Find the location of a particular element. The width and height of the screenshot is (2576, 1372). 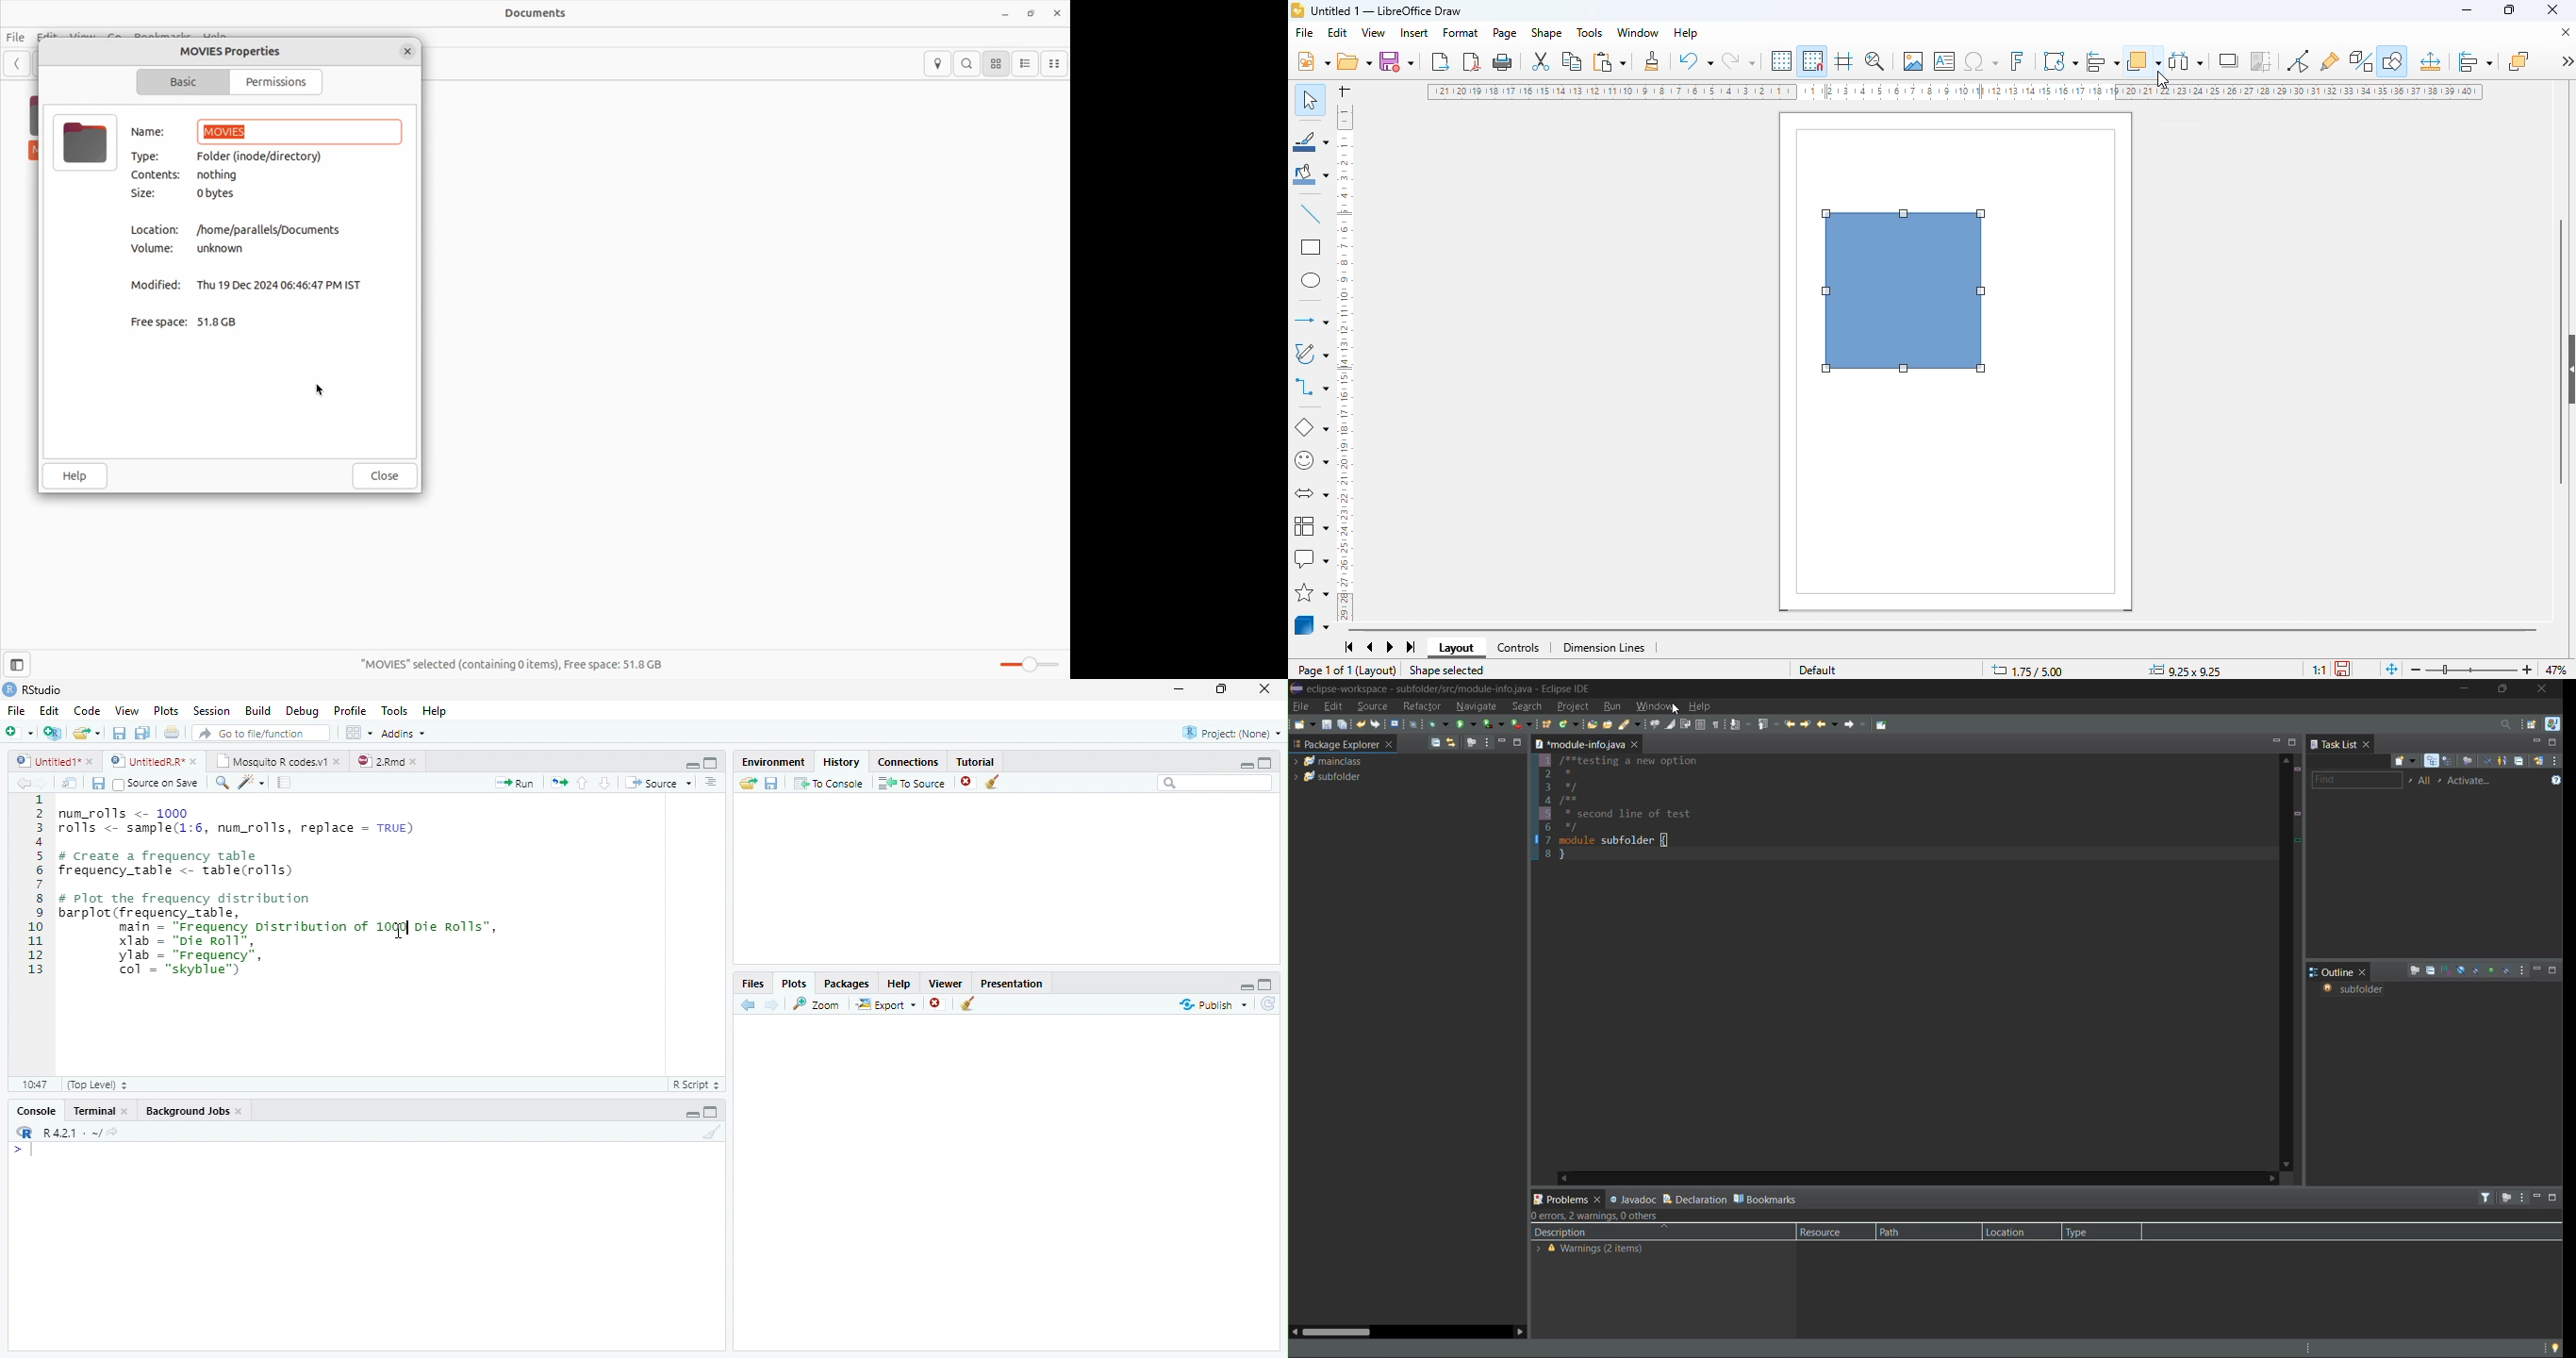

Hide is located at coordinates (1247, 987).